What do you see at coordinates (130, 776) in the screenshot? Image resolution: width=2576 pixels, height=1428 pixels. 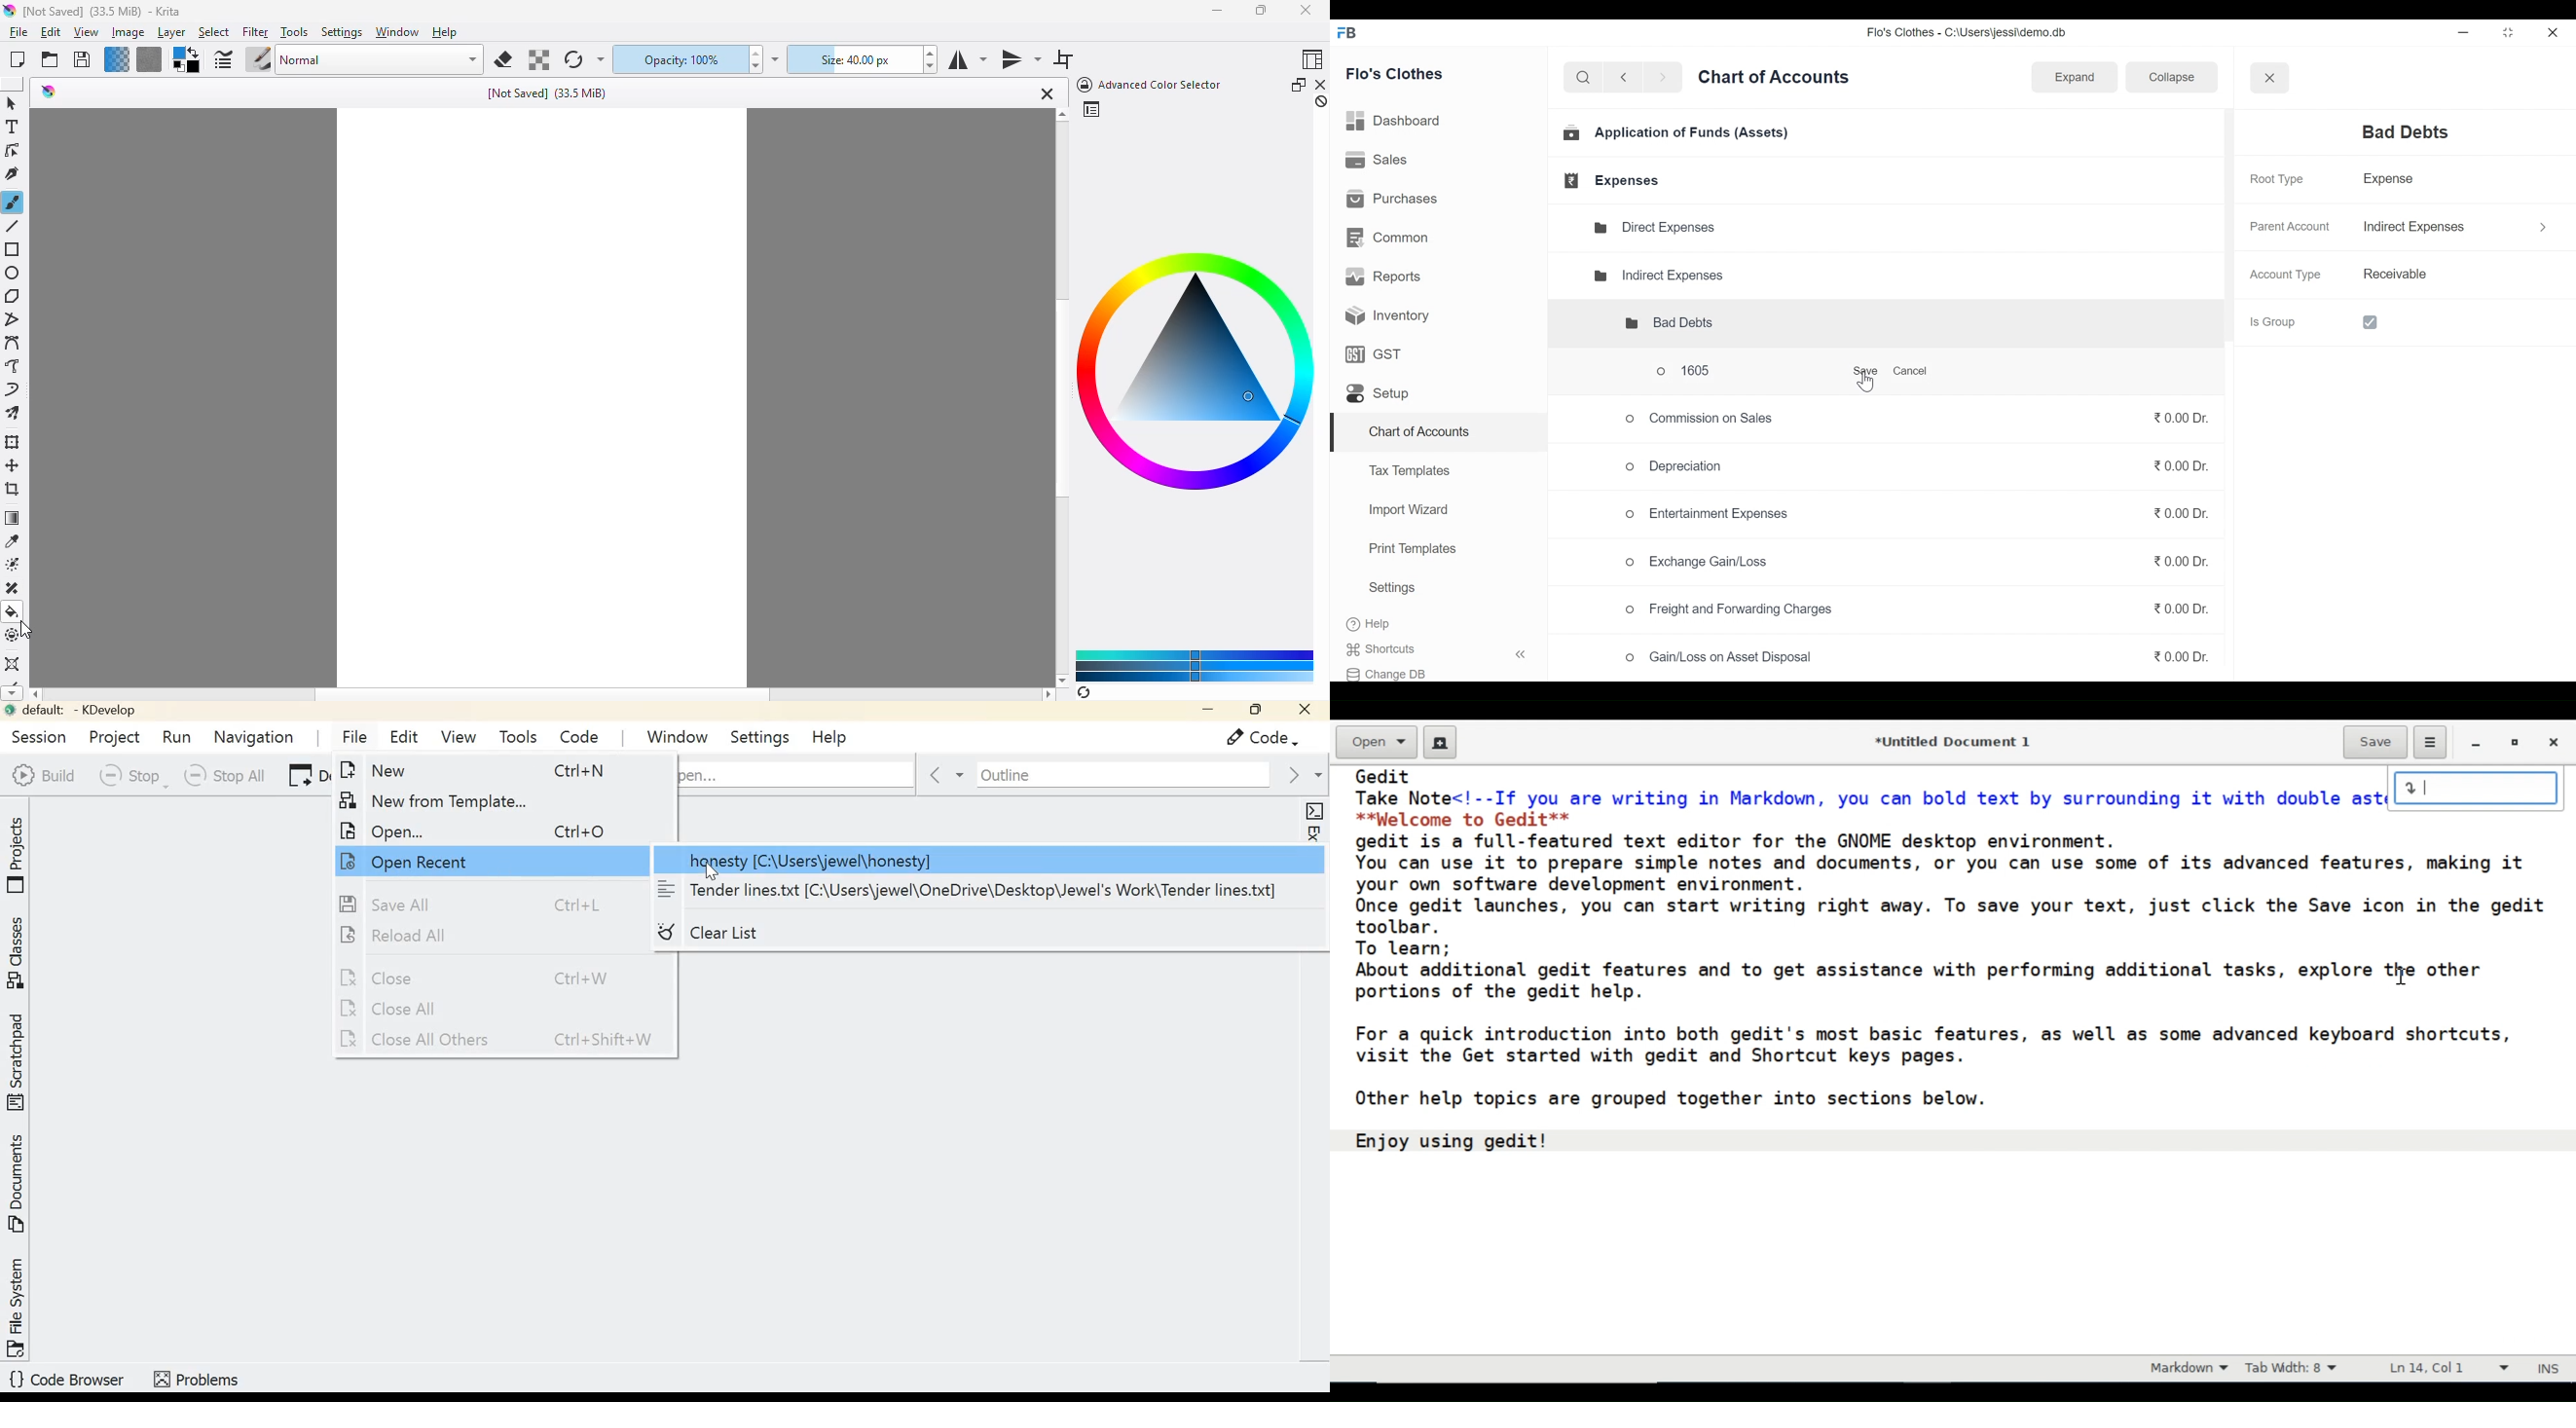 I see `Menu allowing to Stop all individual jobs` at bounding box center [130, 776].